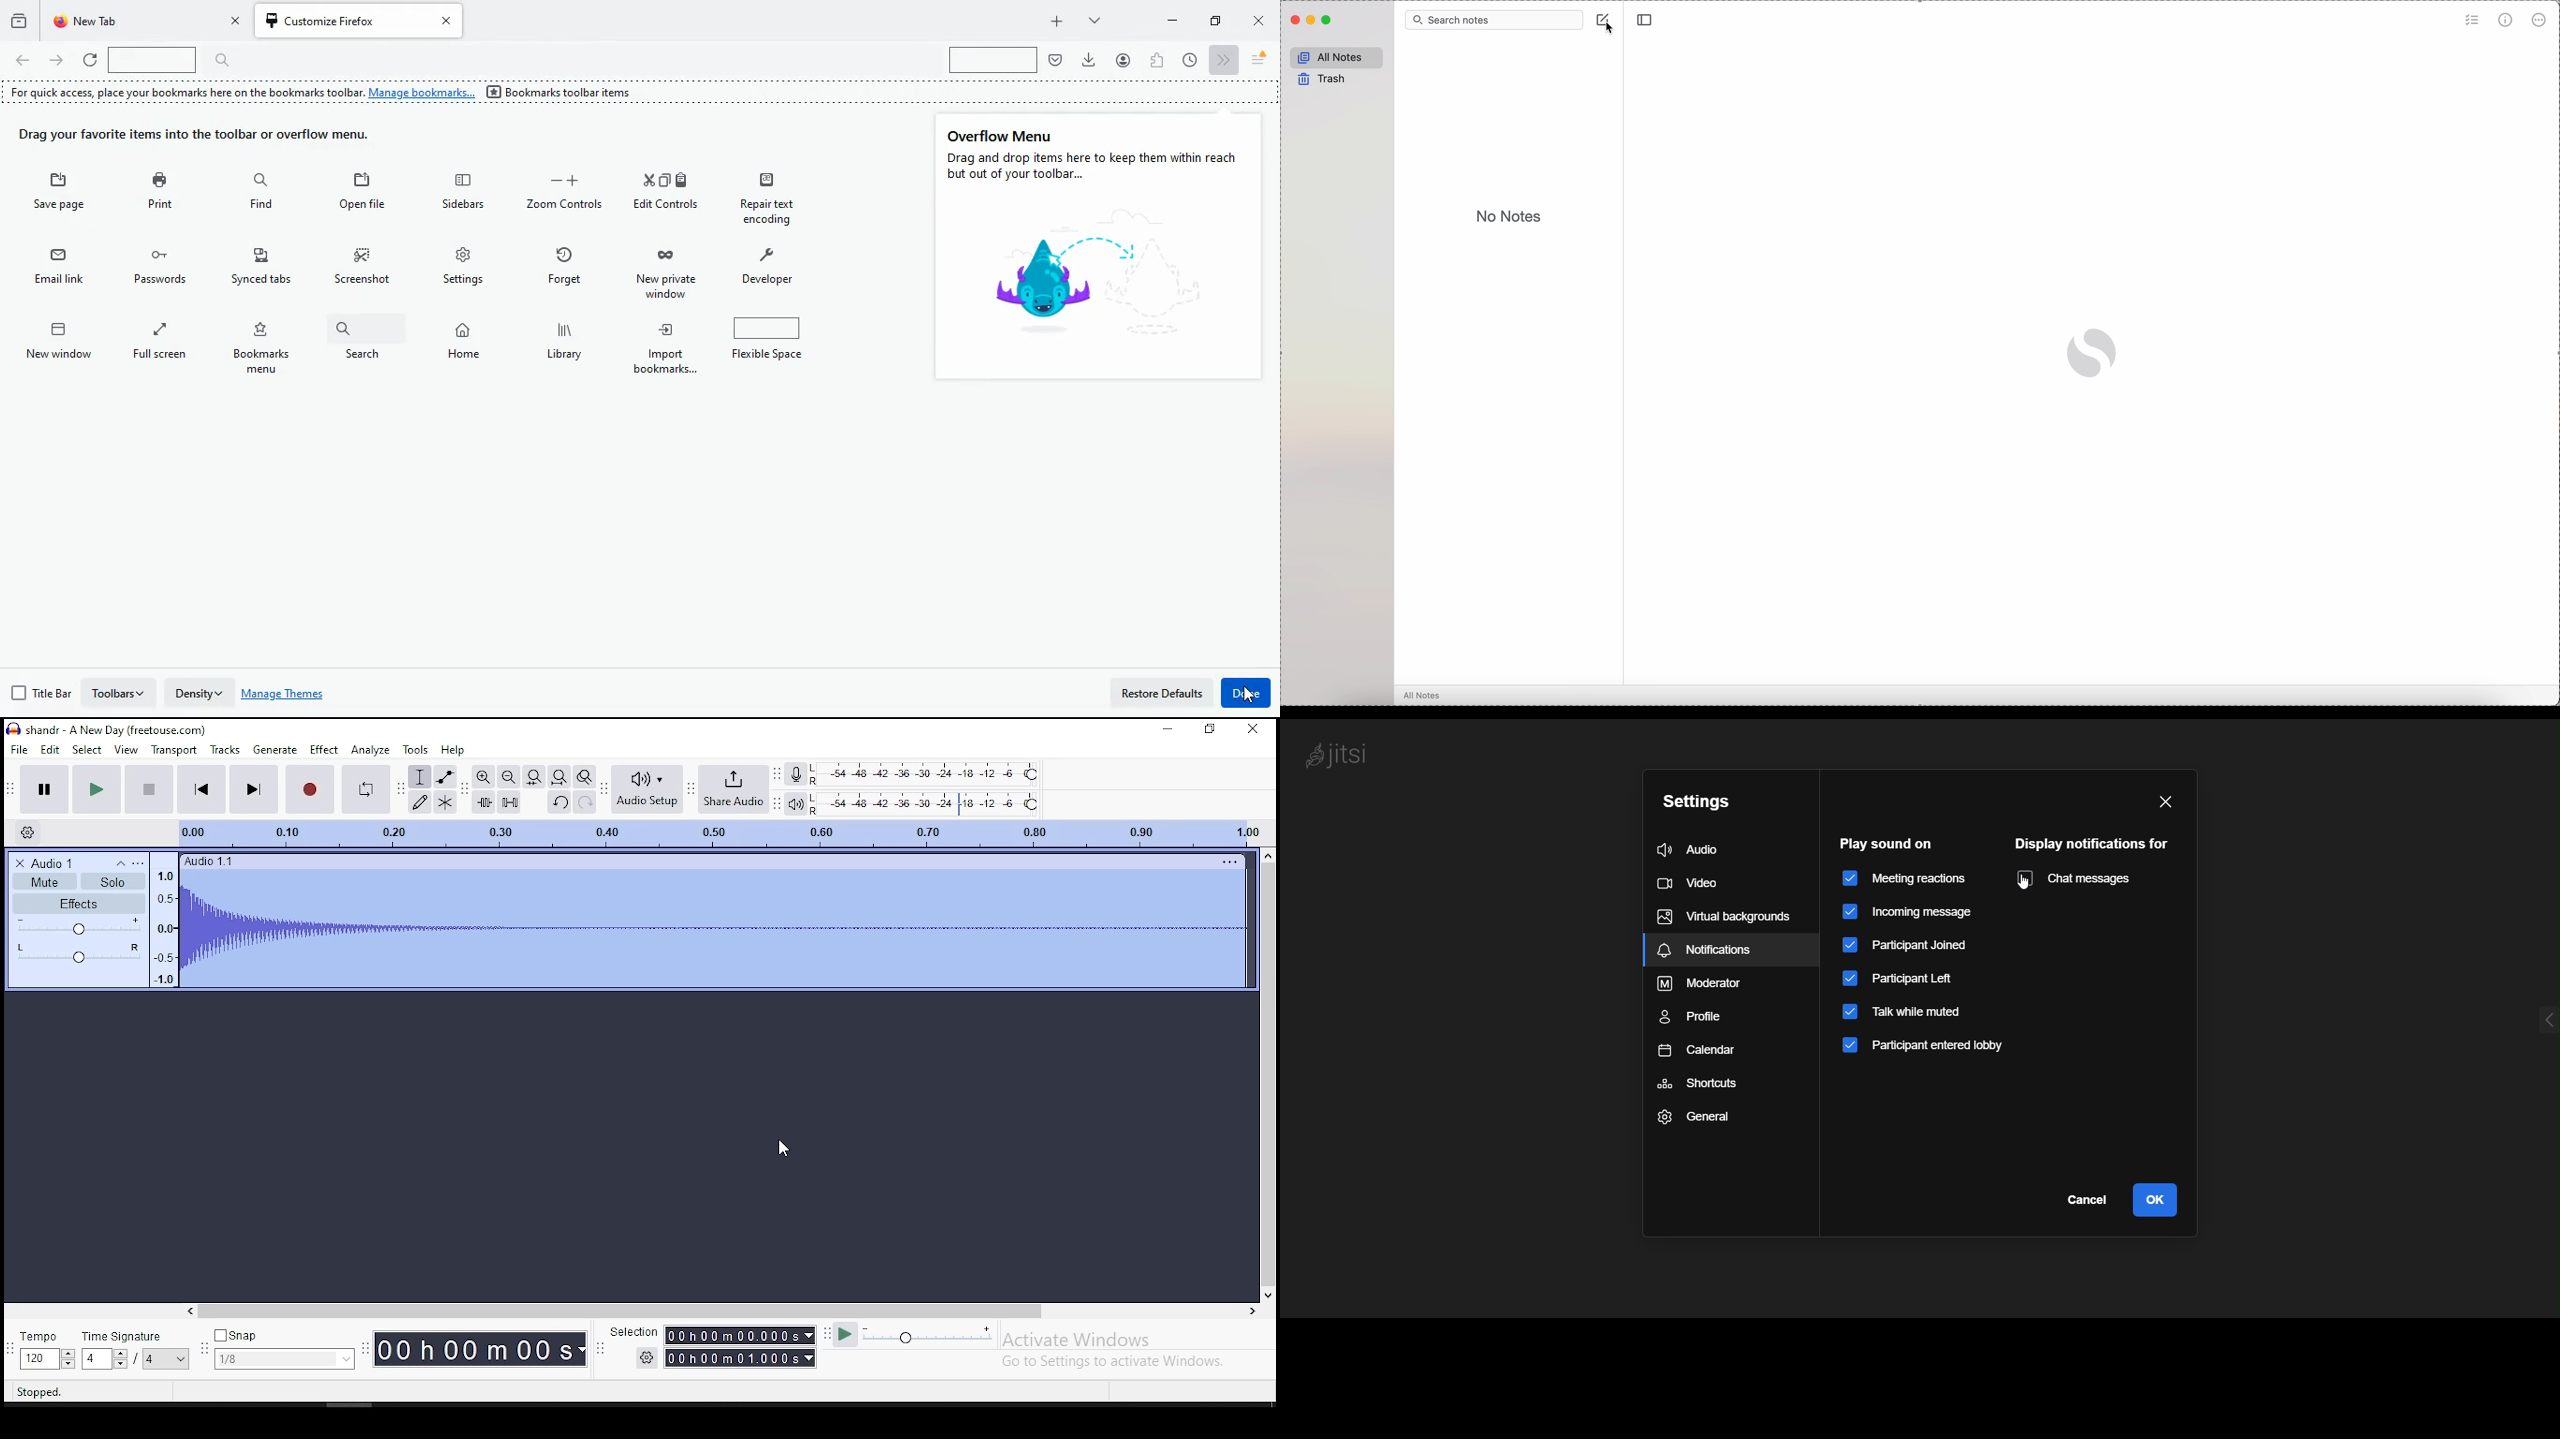 The height and width of the screenshot is (1456, 2576). I want to click on trash, so click(1325, 80).